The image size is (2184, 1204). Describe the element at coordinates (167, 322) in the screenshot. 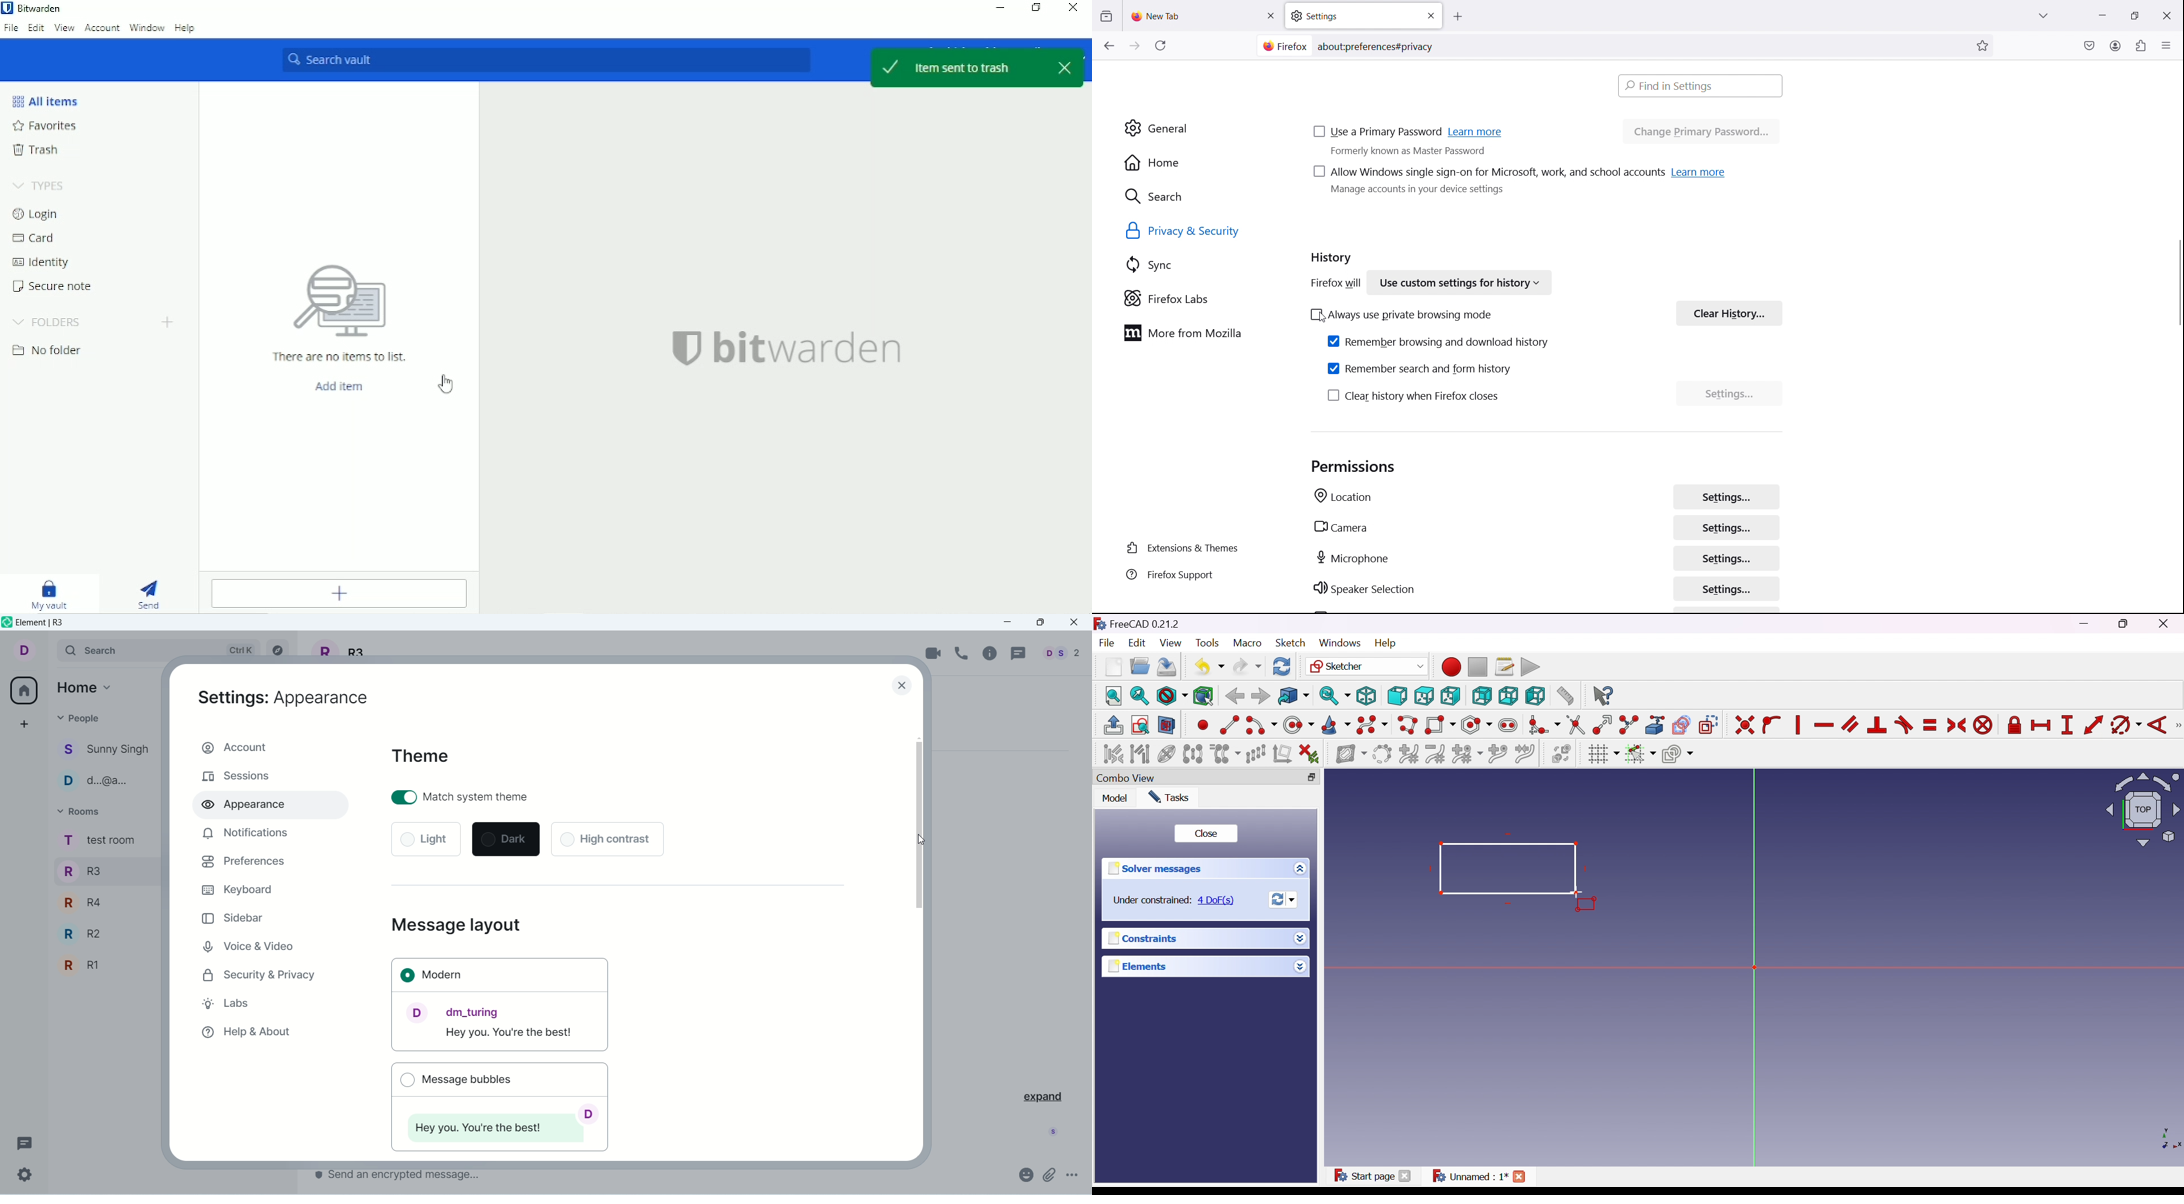

I see `Add folder` at that location.